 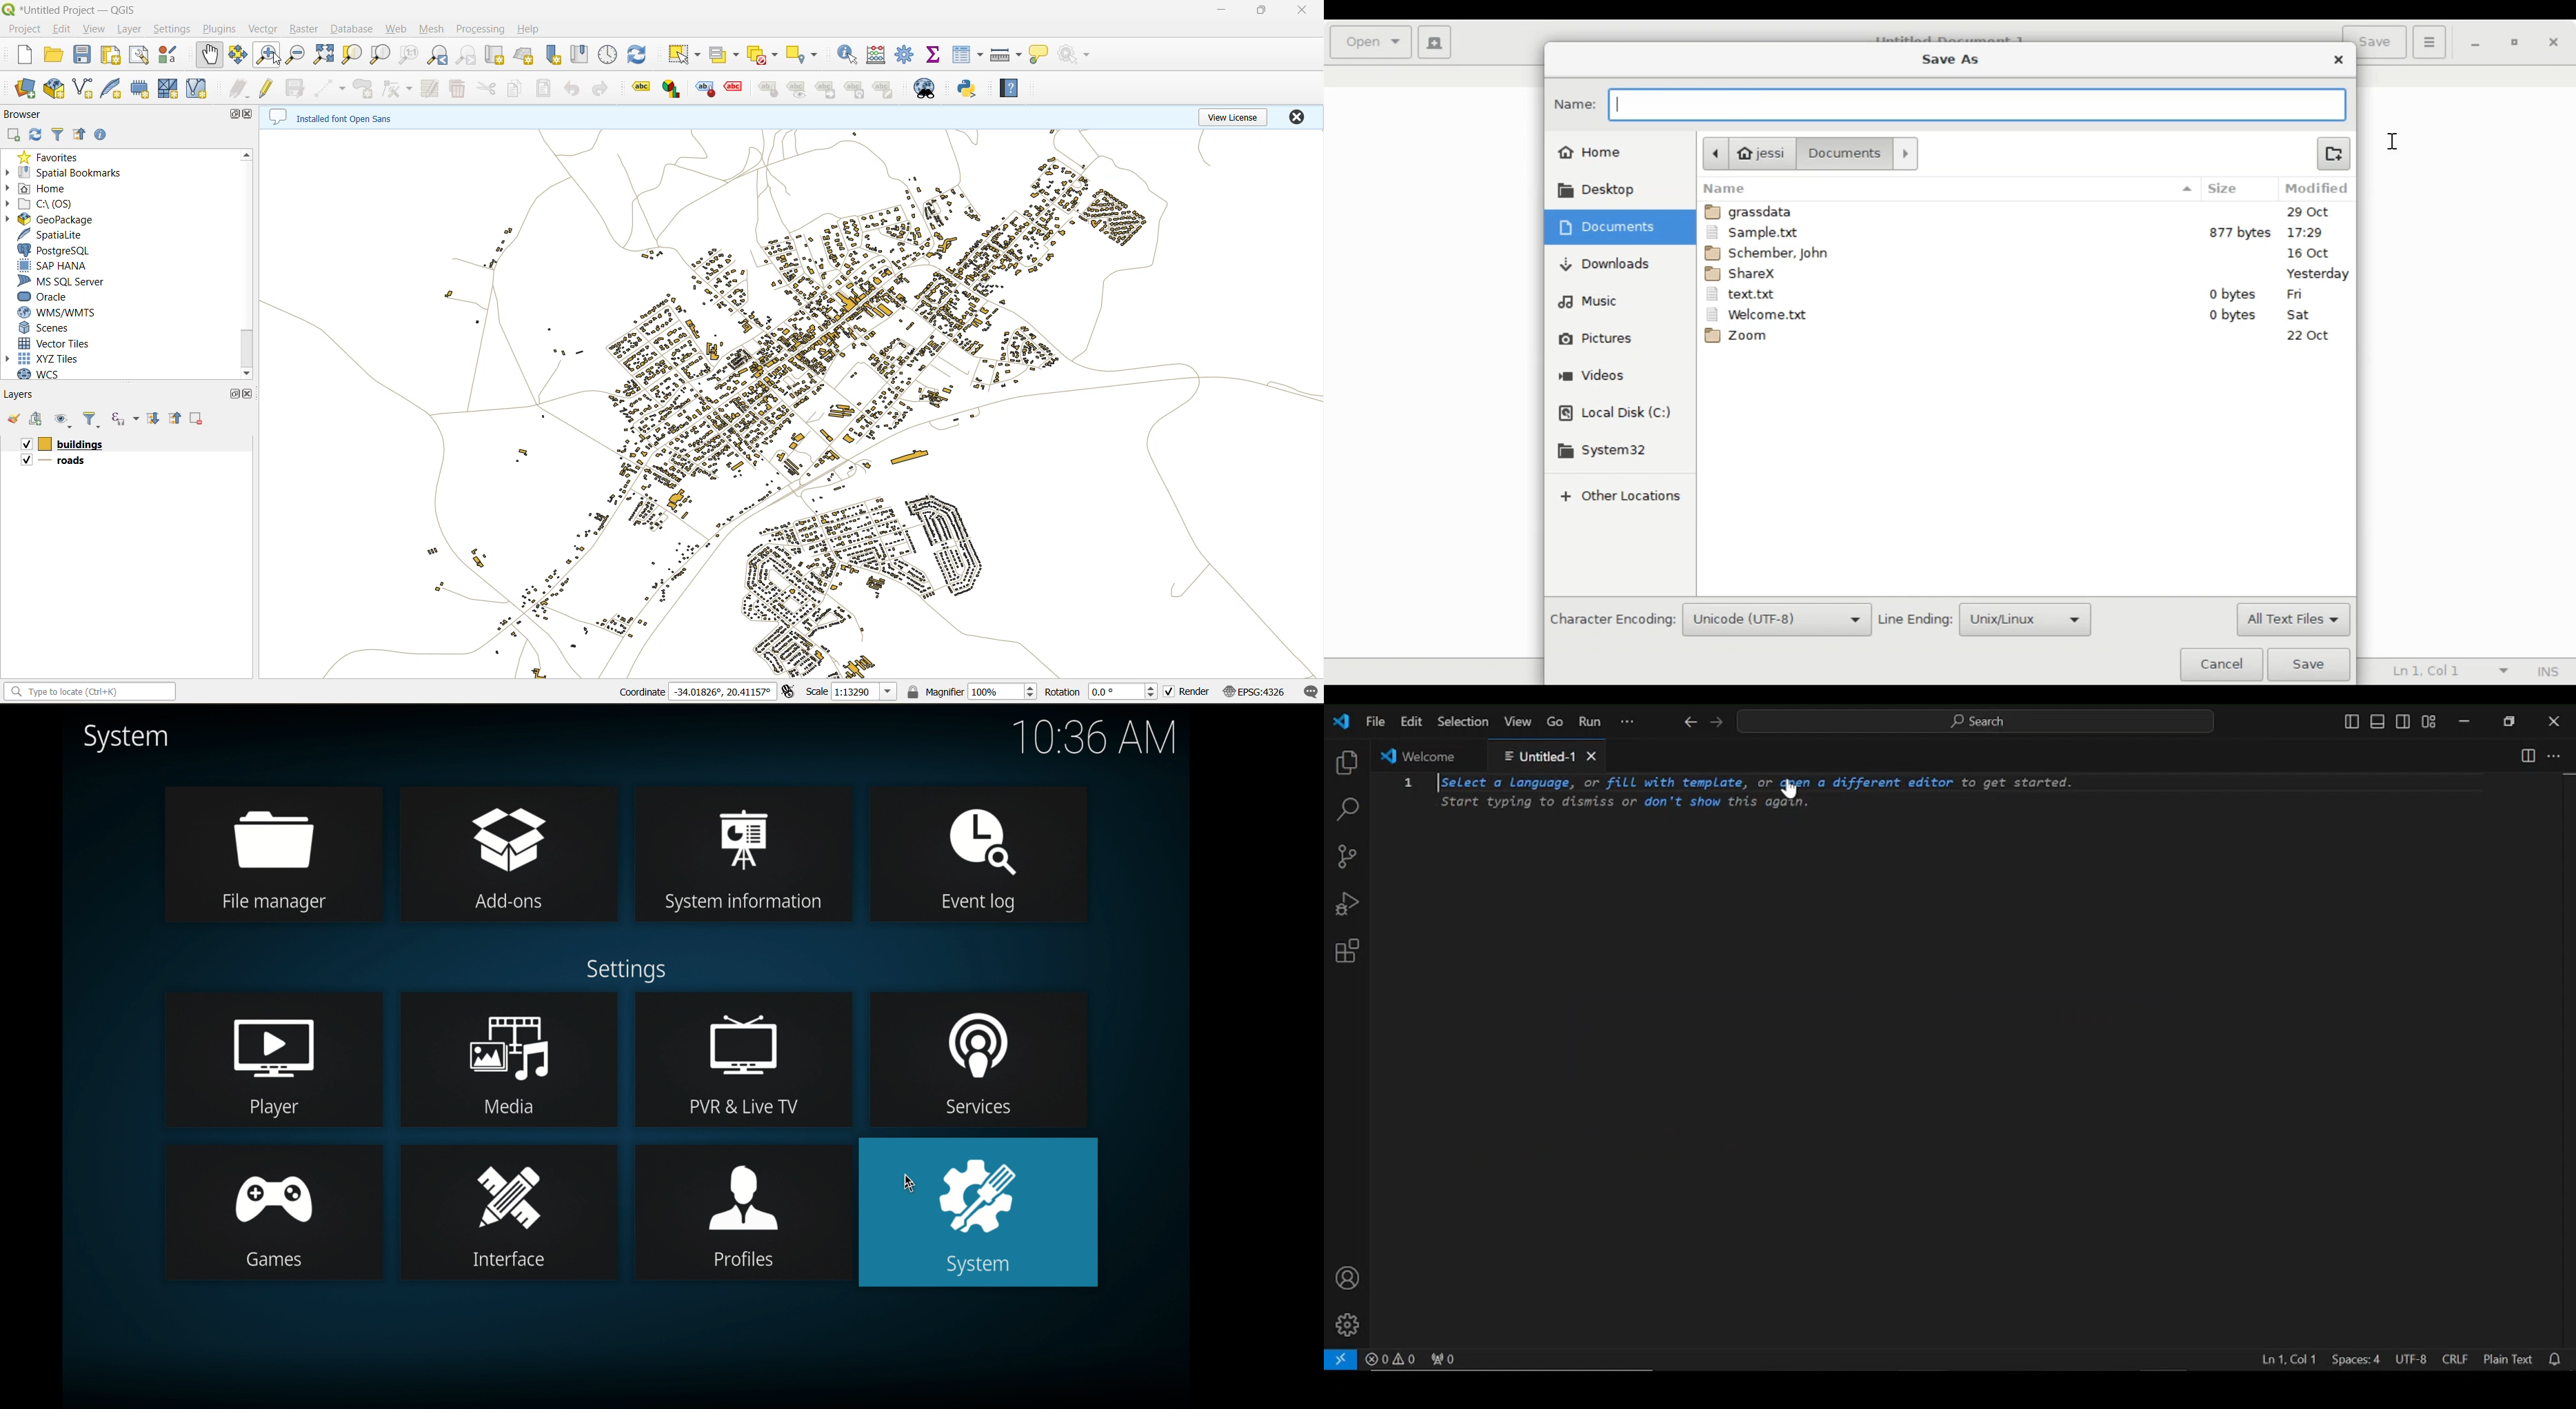 I want to click on view, so click(x=94, y=29).